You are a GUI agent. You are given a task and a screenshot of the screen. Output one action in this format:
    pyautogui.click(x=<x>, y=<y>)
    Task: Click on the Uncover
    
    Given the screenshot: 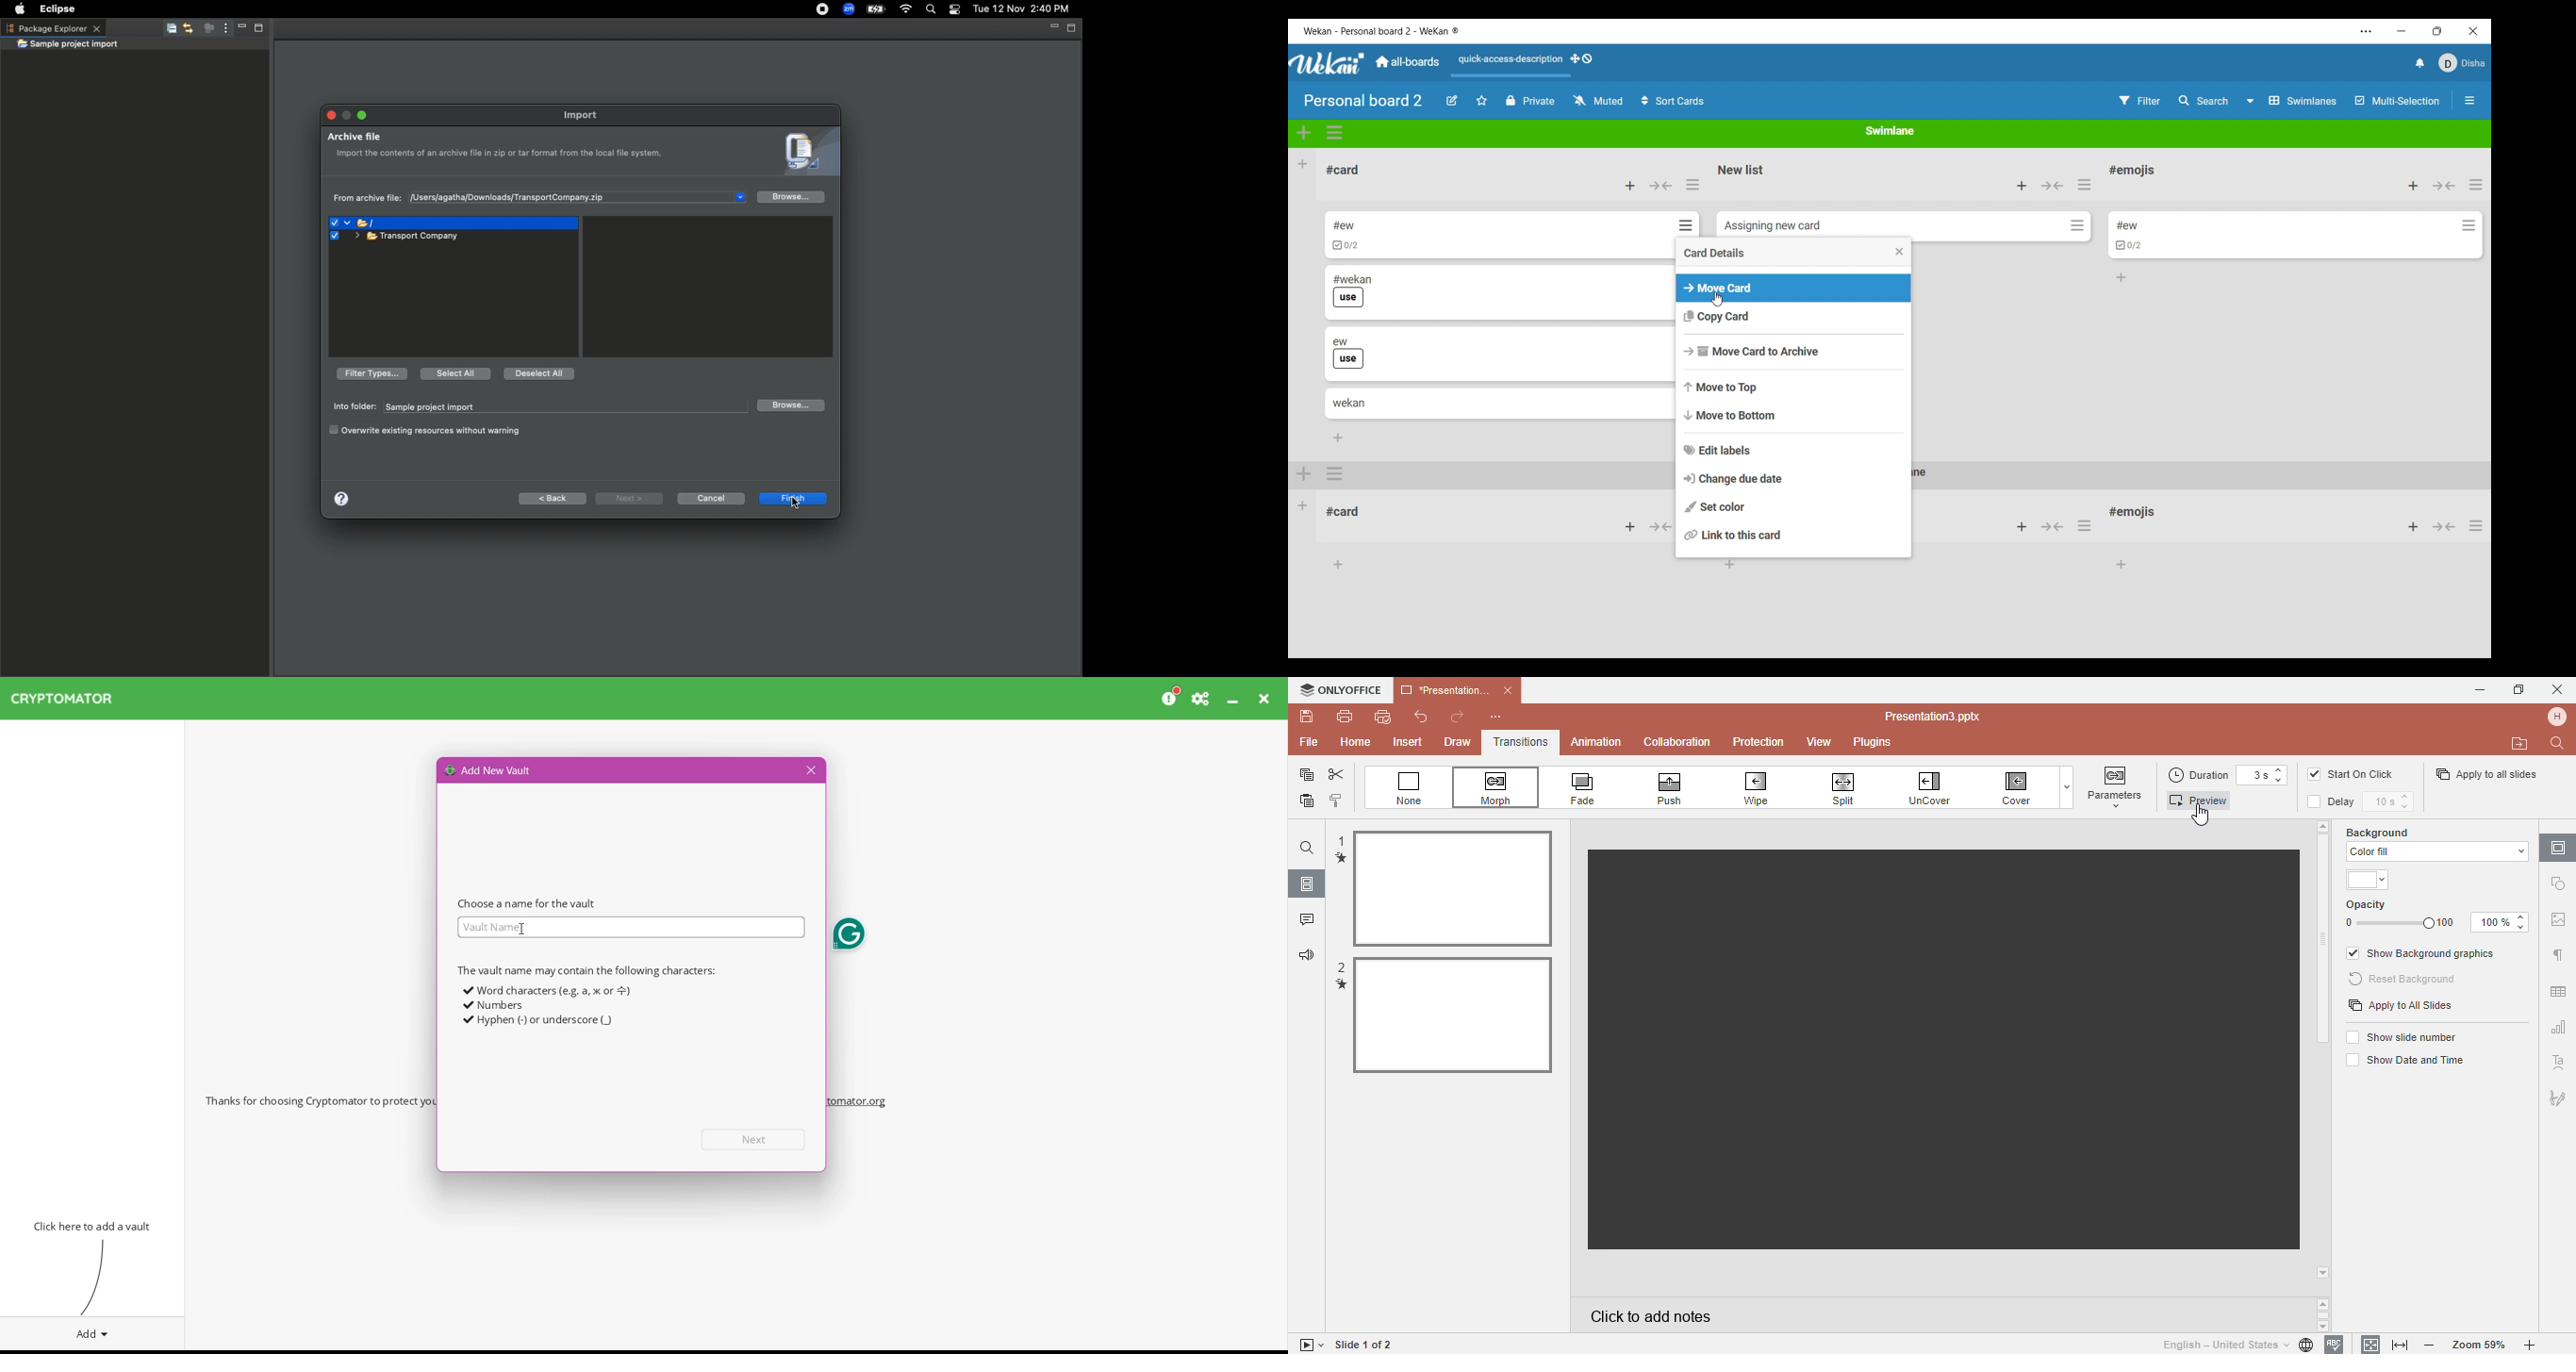 What is the action you would take?
    pyautogui.click(x=1940, y=787)
    